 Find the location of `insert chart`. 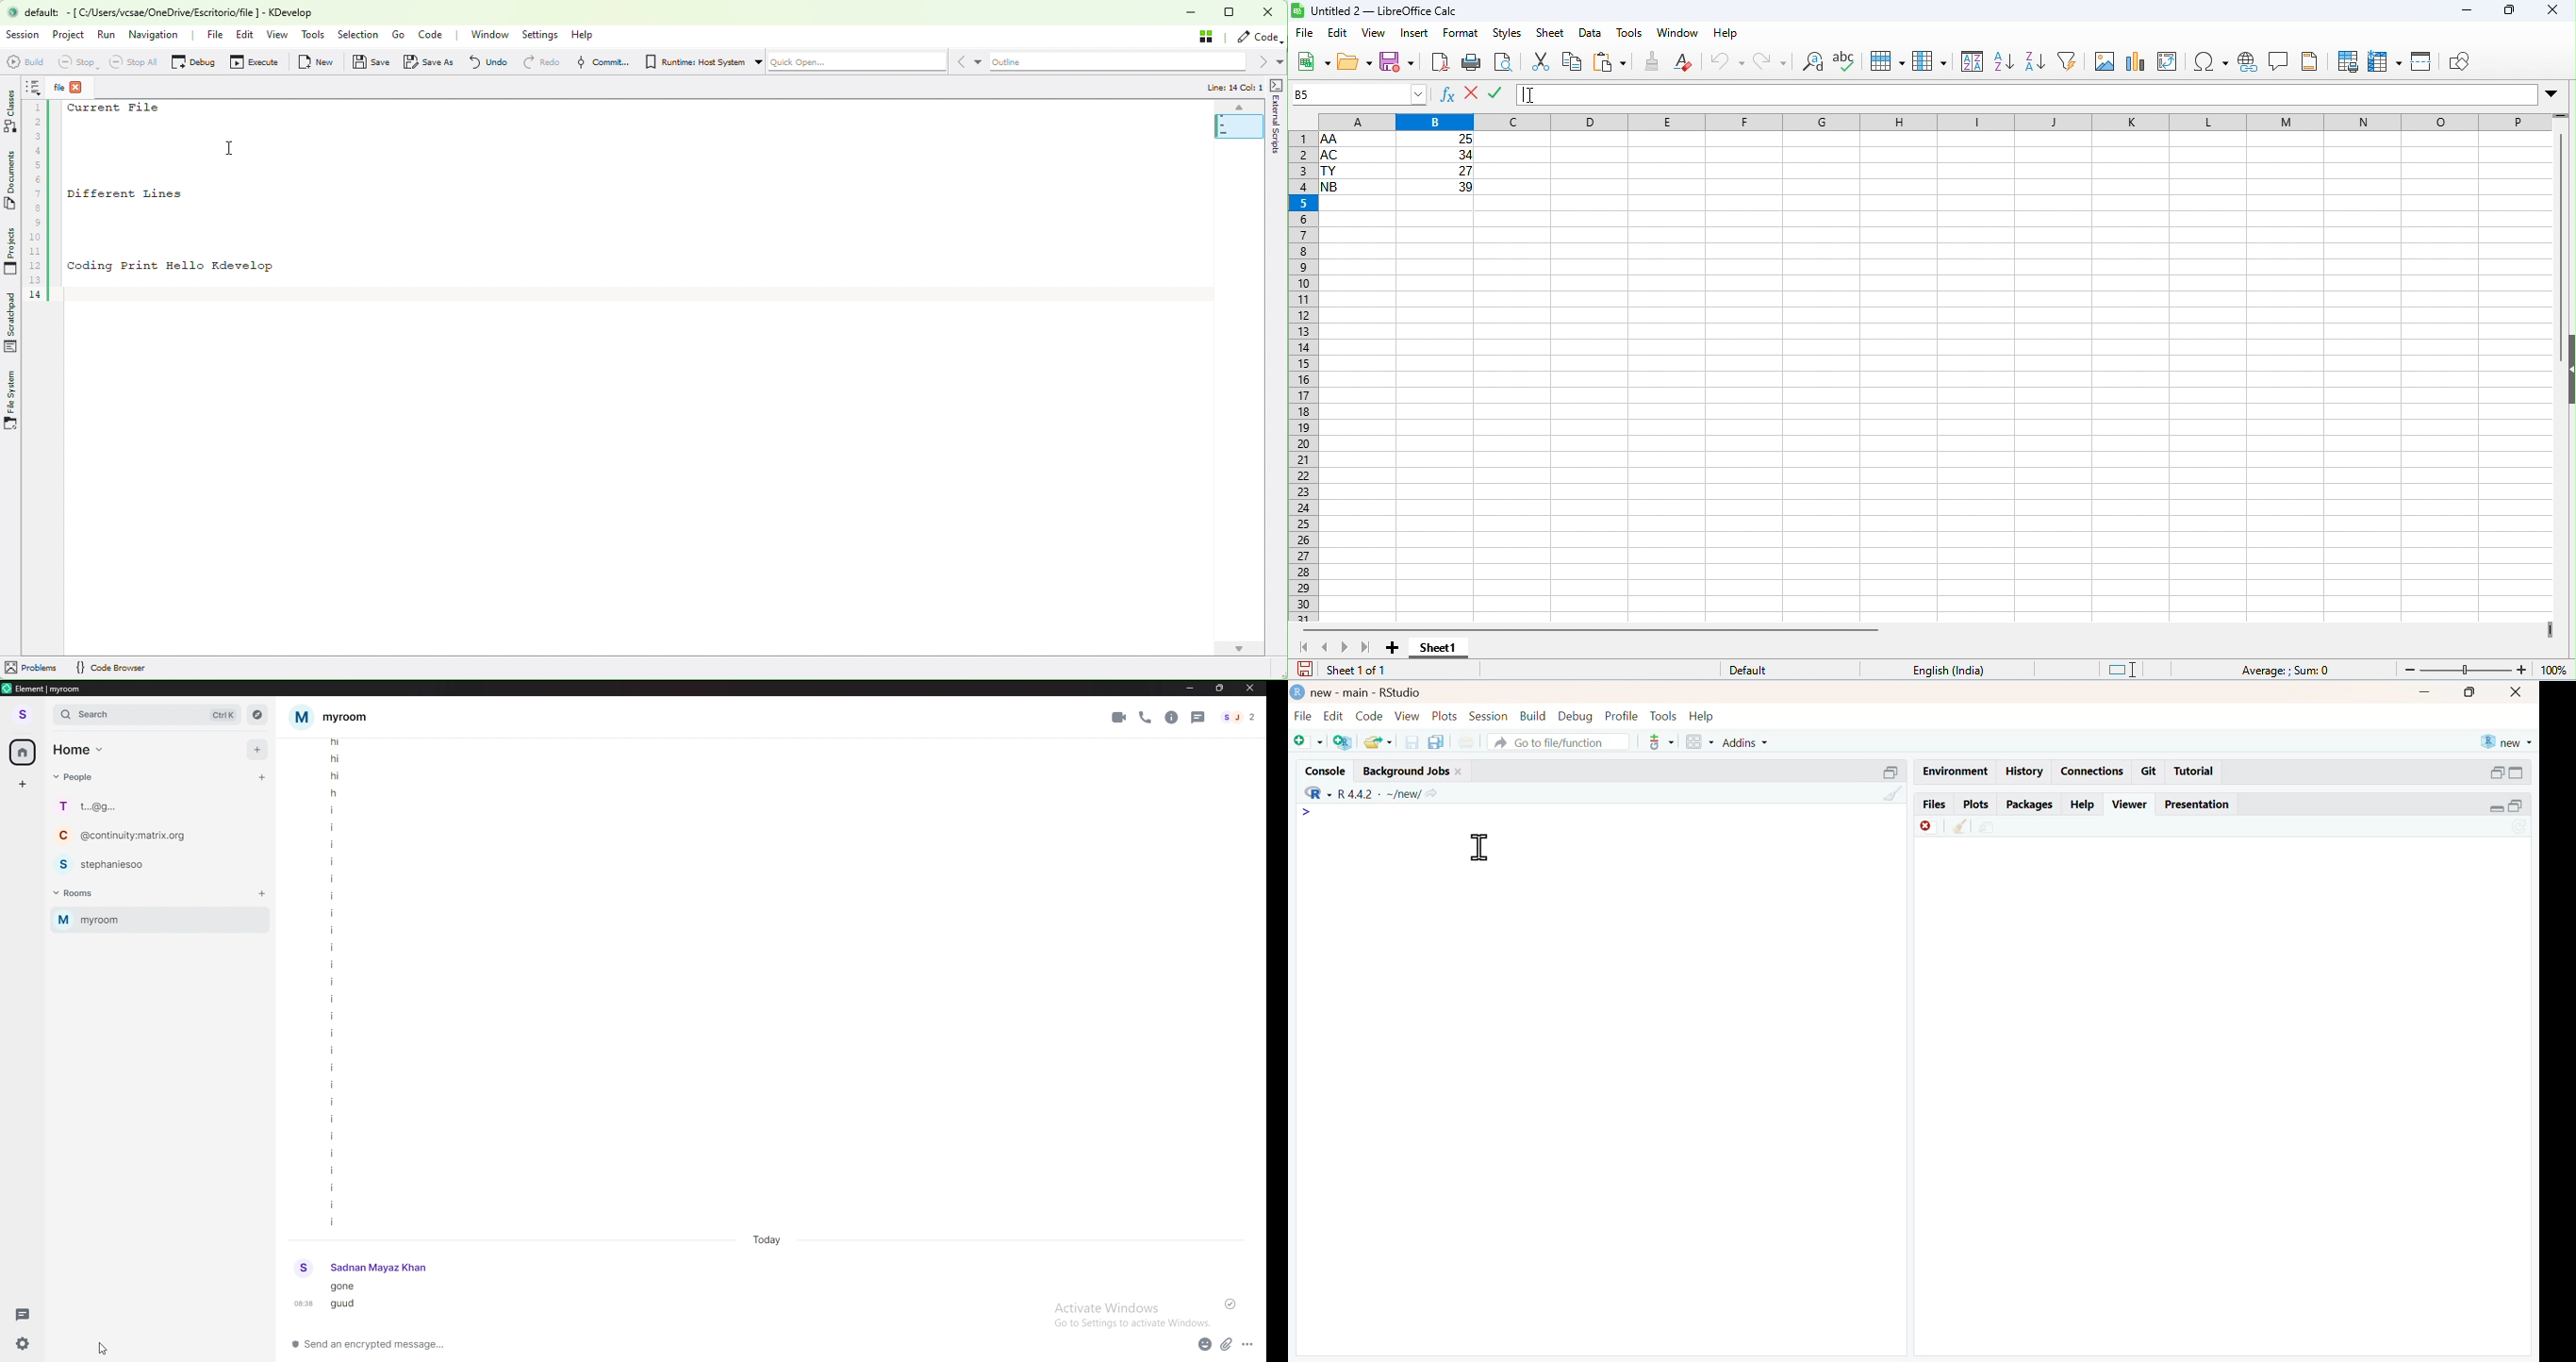

insert chart is located at coordinates (2135, 61).